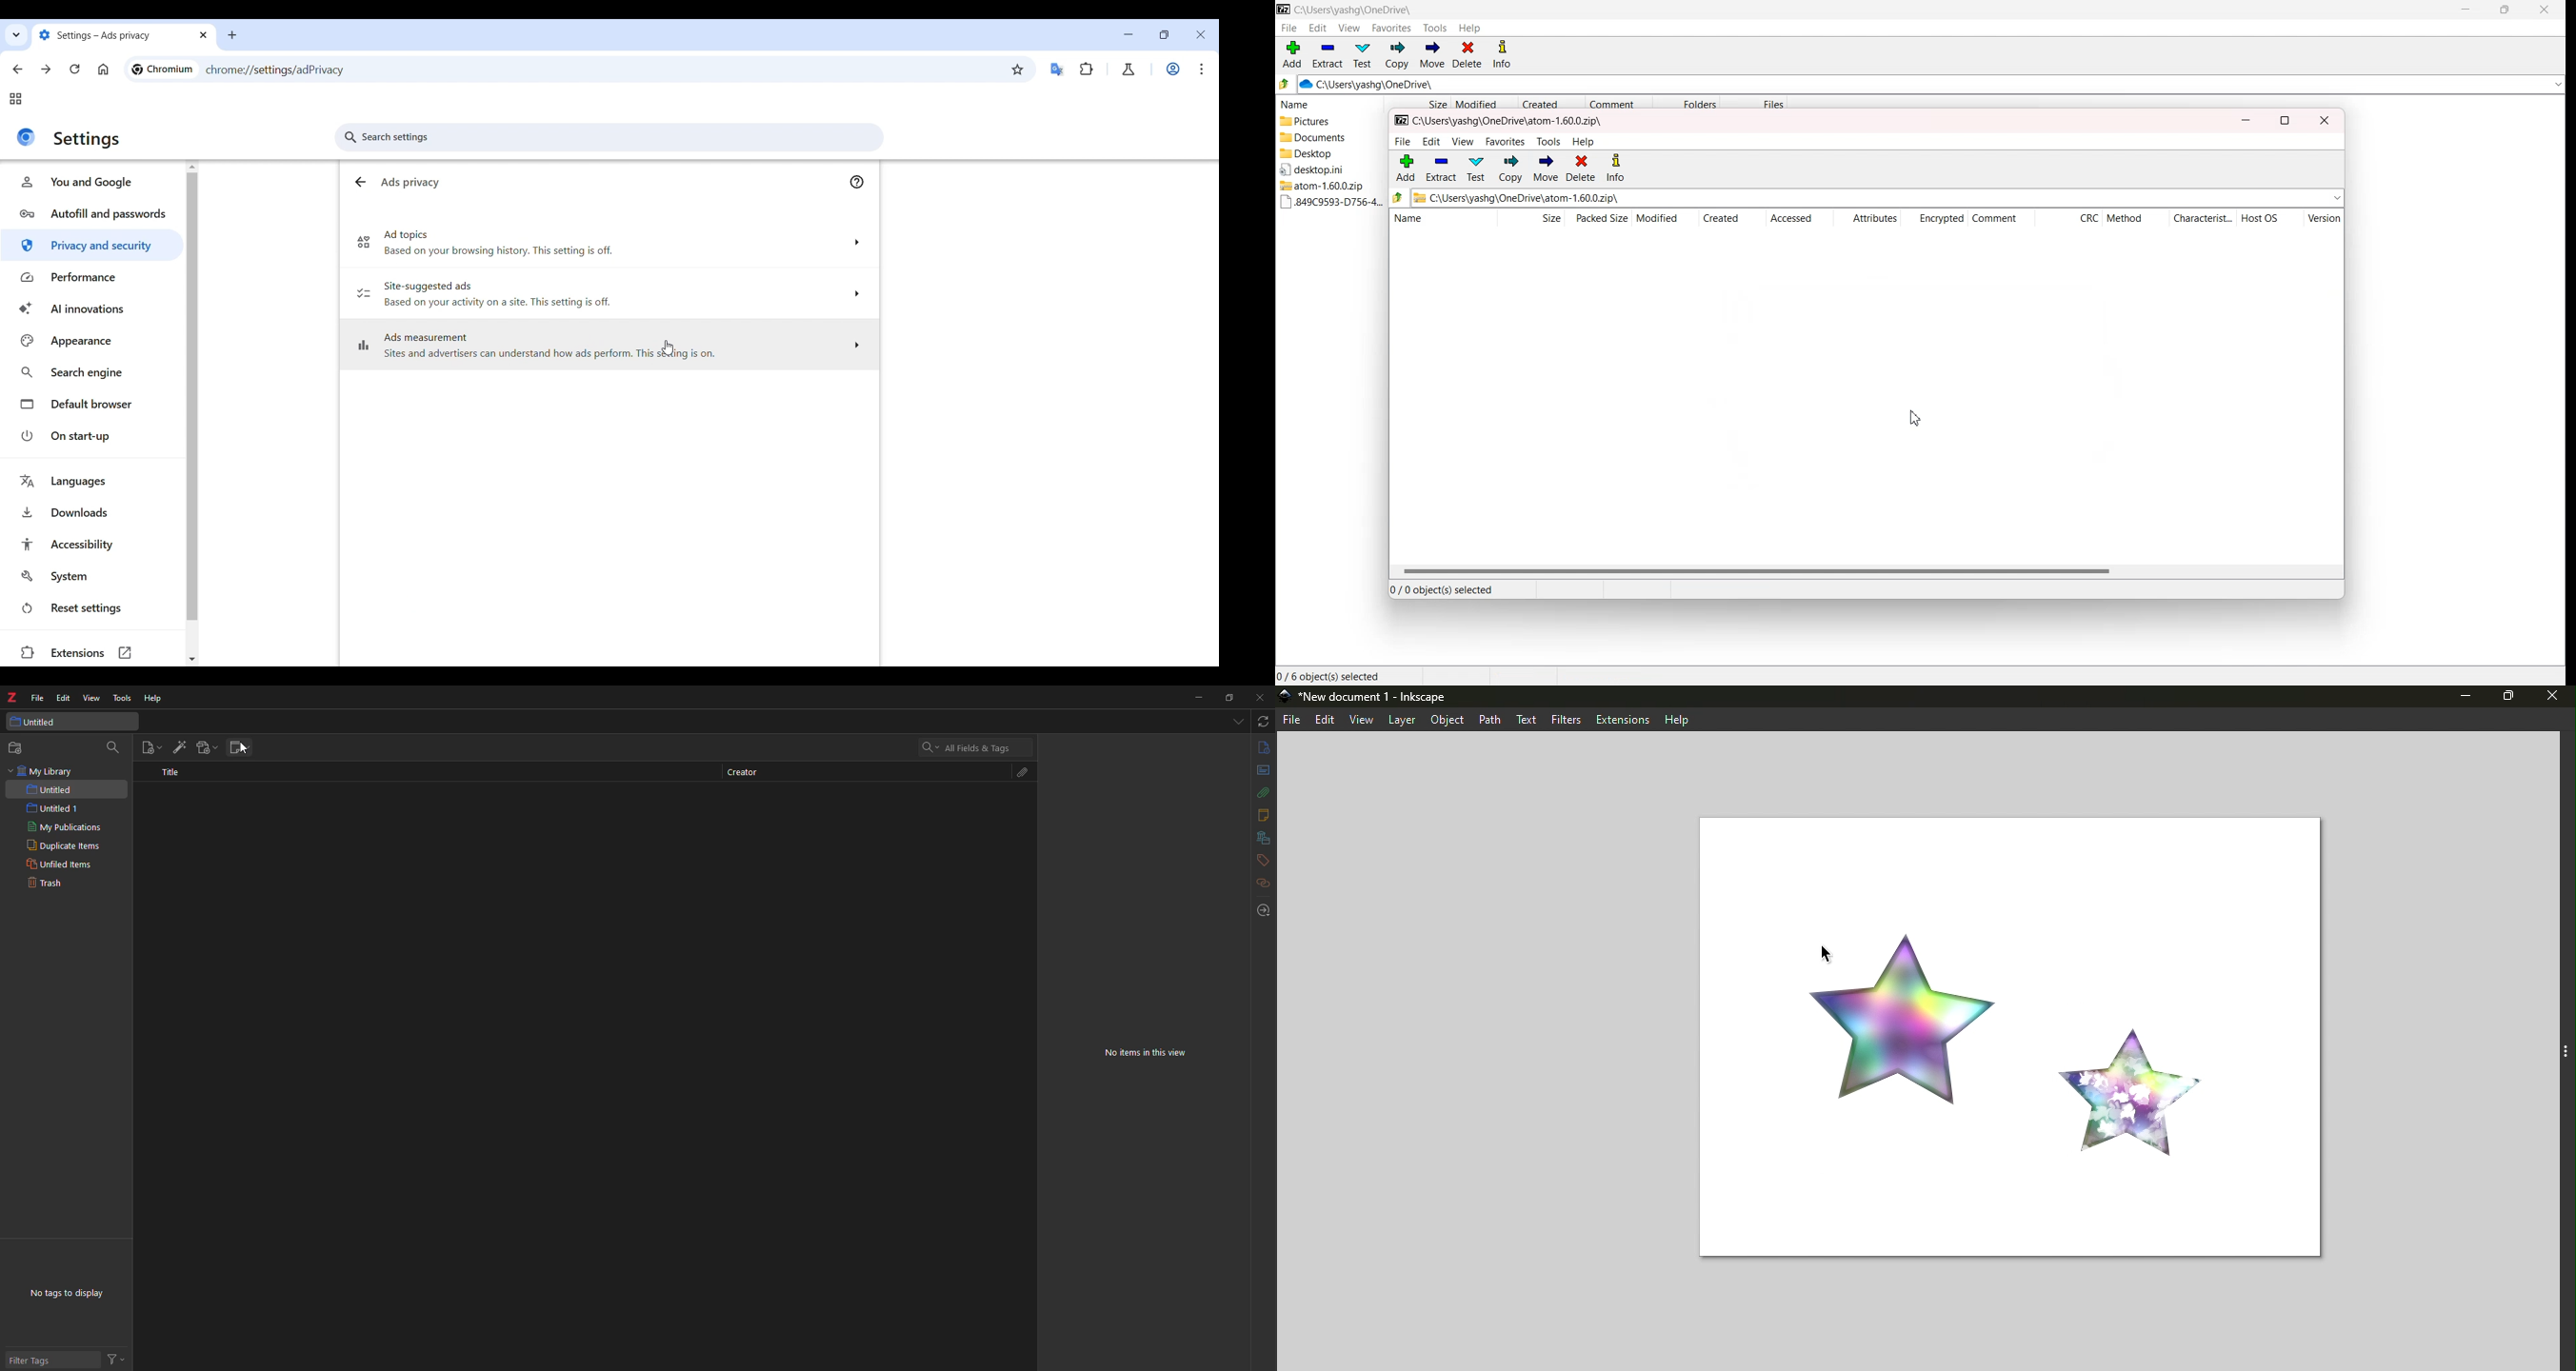 This screenshot has height=1372, width=2576. What do you see at coordinates (1867, 219) in the screenshot?
I see `Attributes` at bounding box center [1867, 219].